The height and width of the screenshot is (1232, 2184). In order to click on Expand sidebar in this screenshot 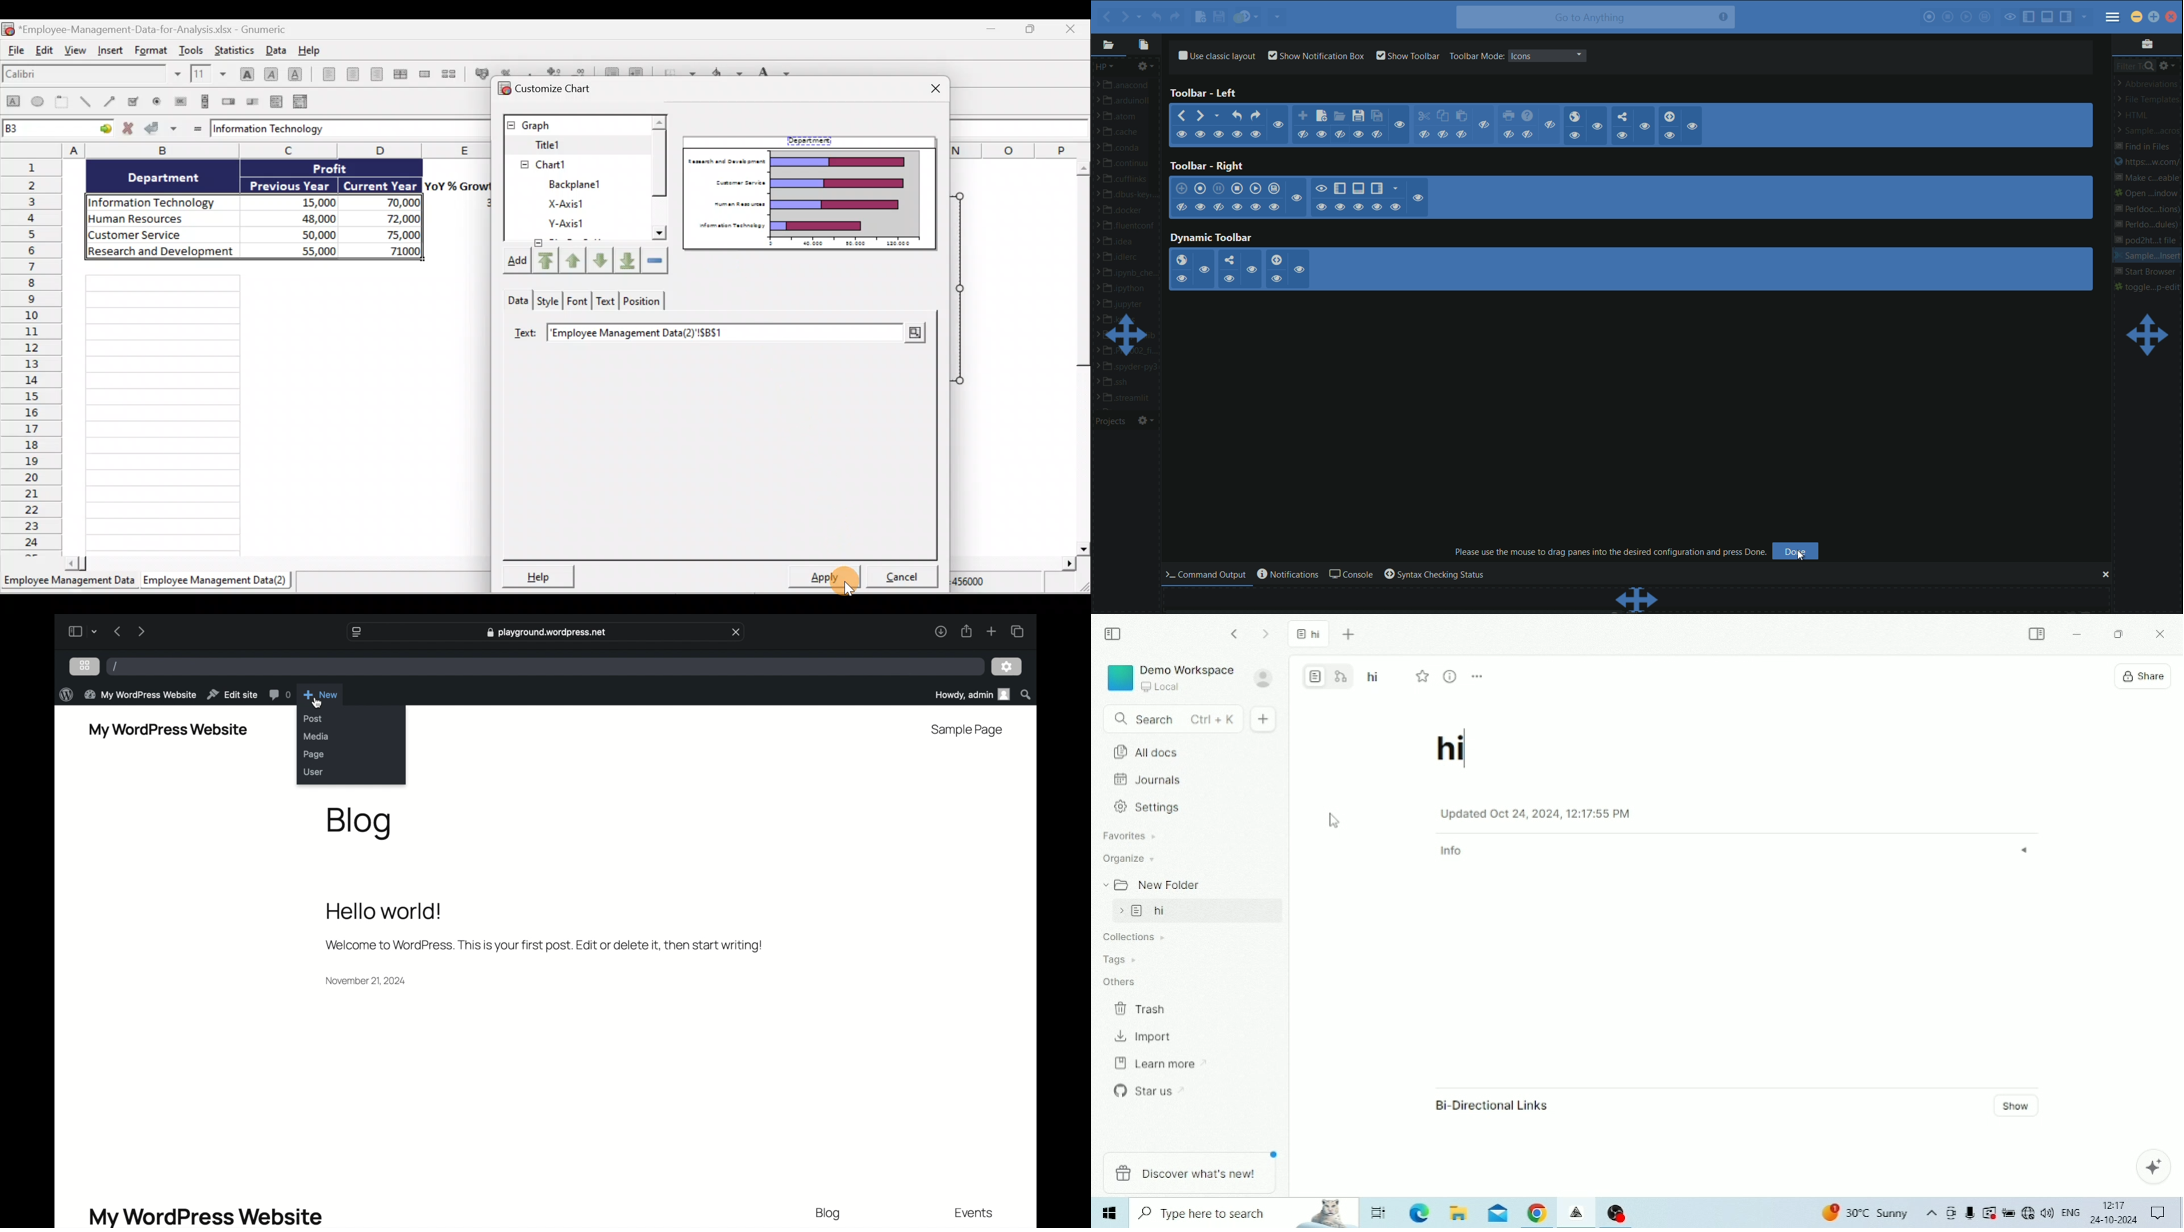, I will do `click(2038, 633)`.